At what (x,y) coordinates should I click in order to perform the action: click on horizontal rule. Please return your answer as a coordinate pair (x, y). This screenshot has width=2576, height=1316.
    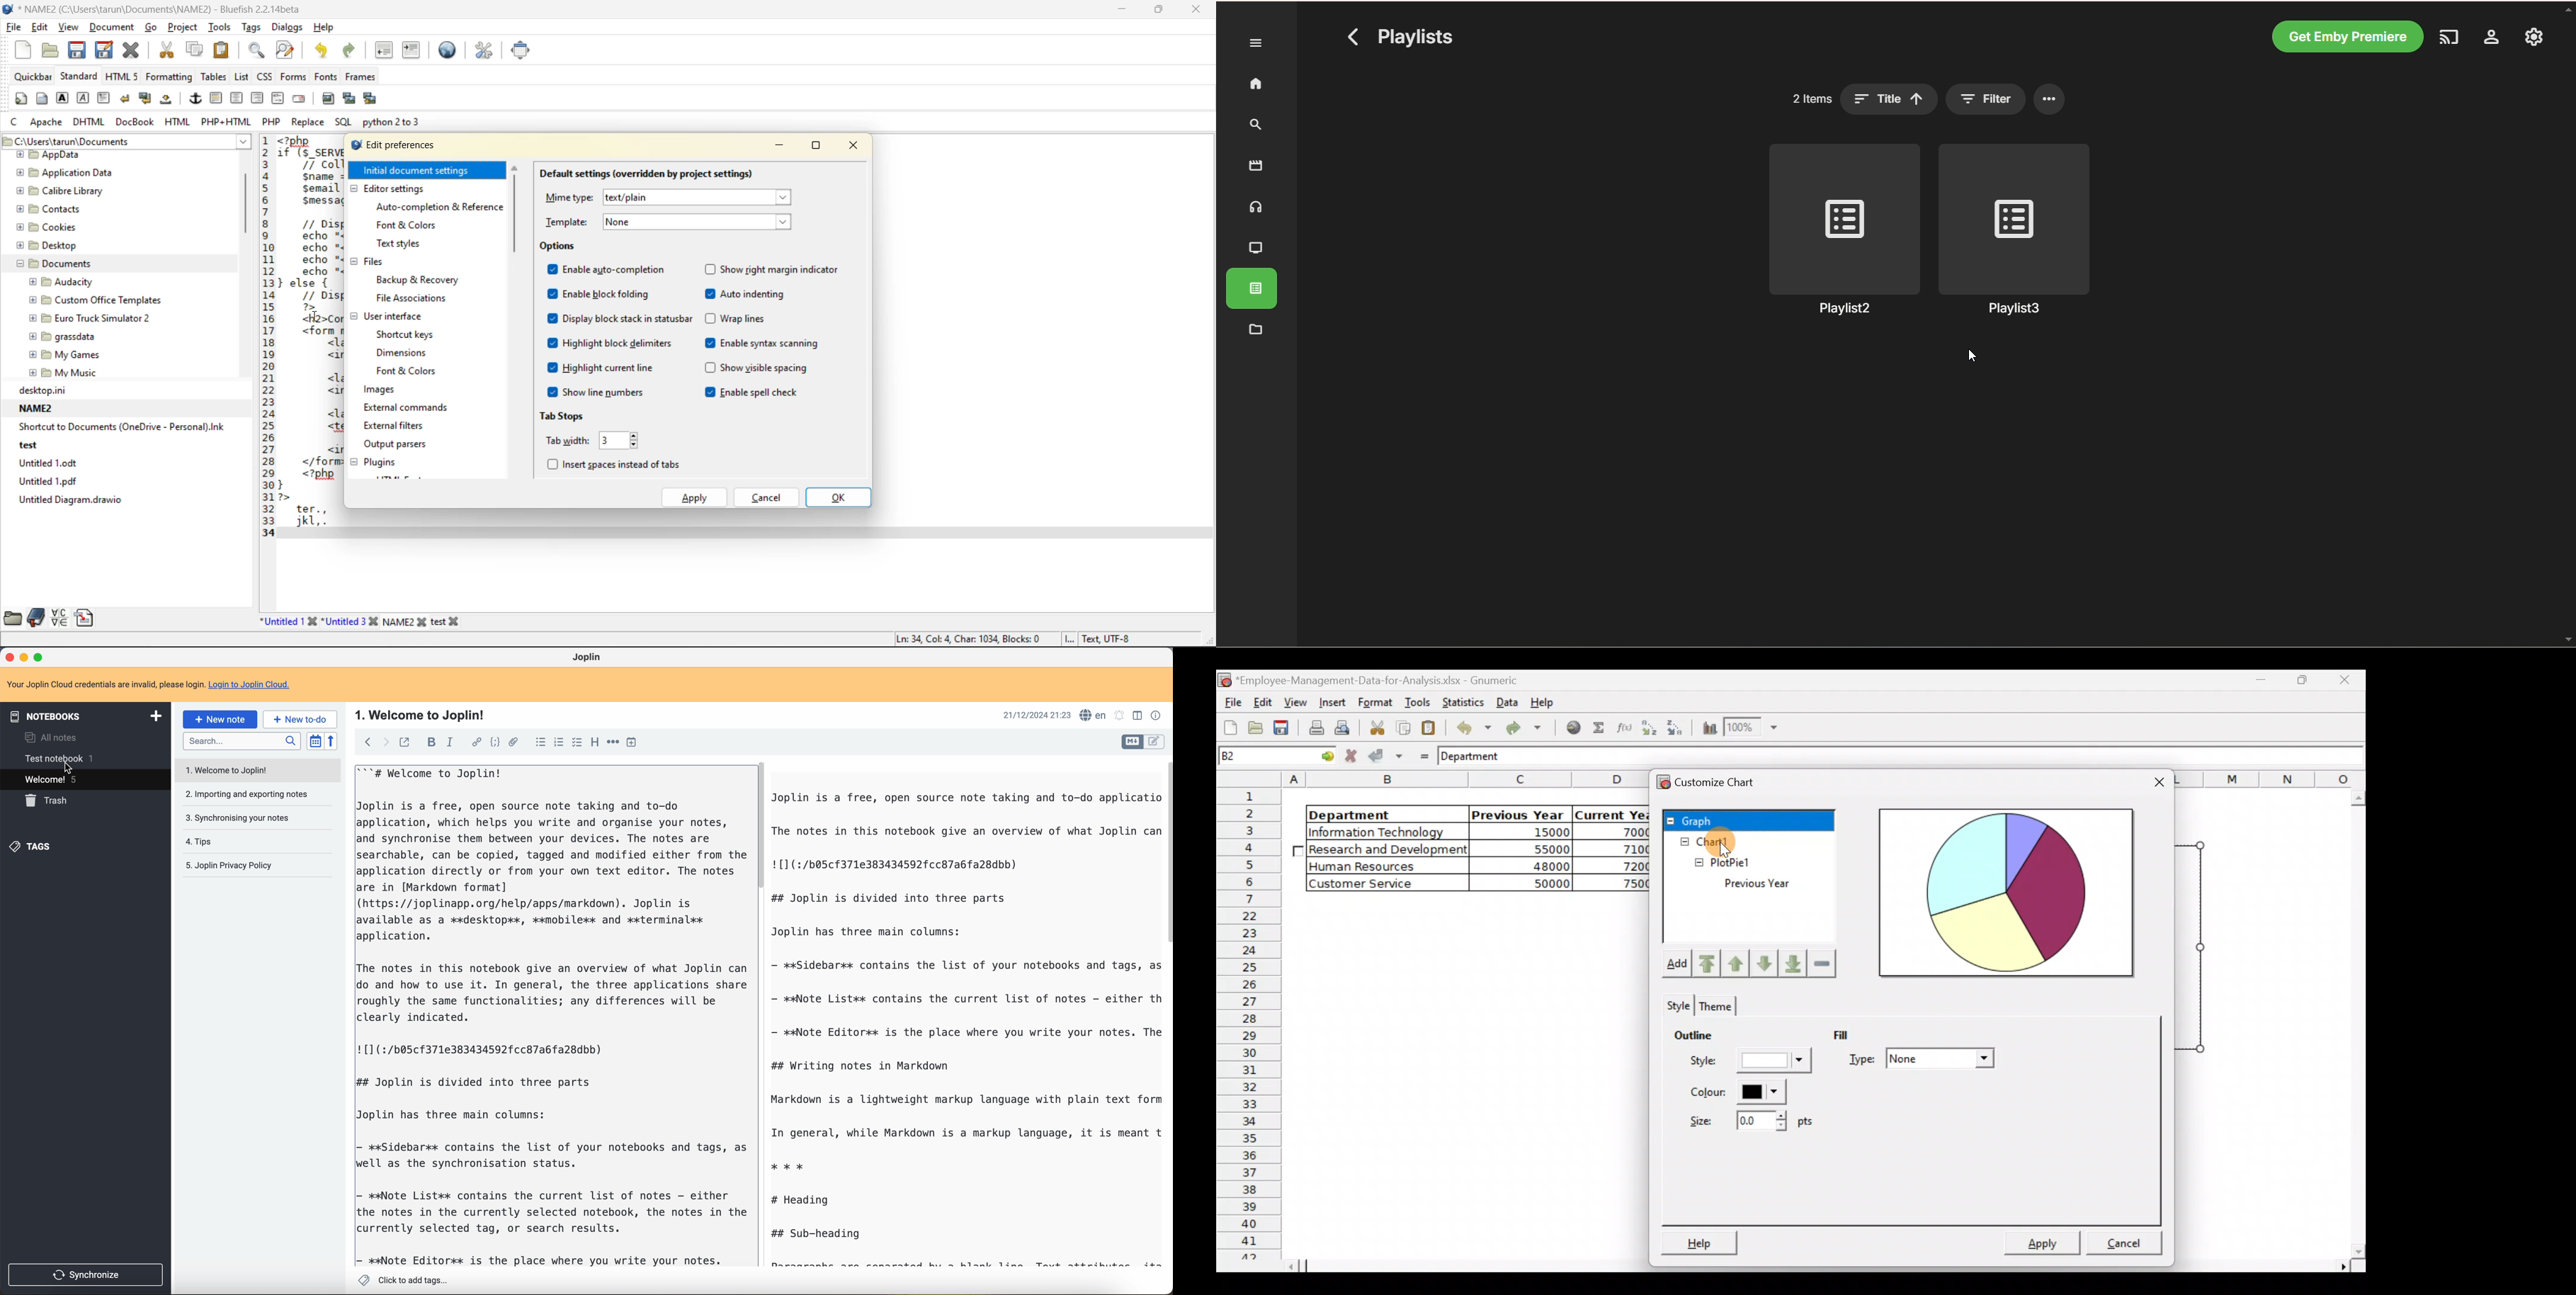
    Looking at the image, I should click on (613, 743).